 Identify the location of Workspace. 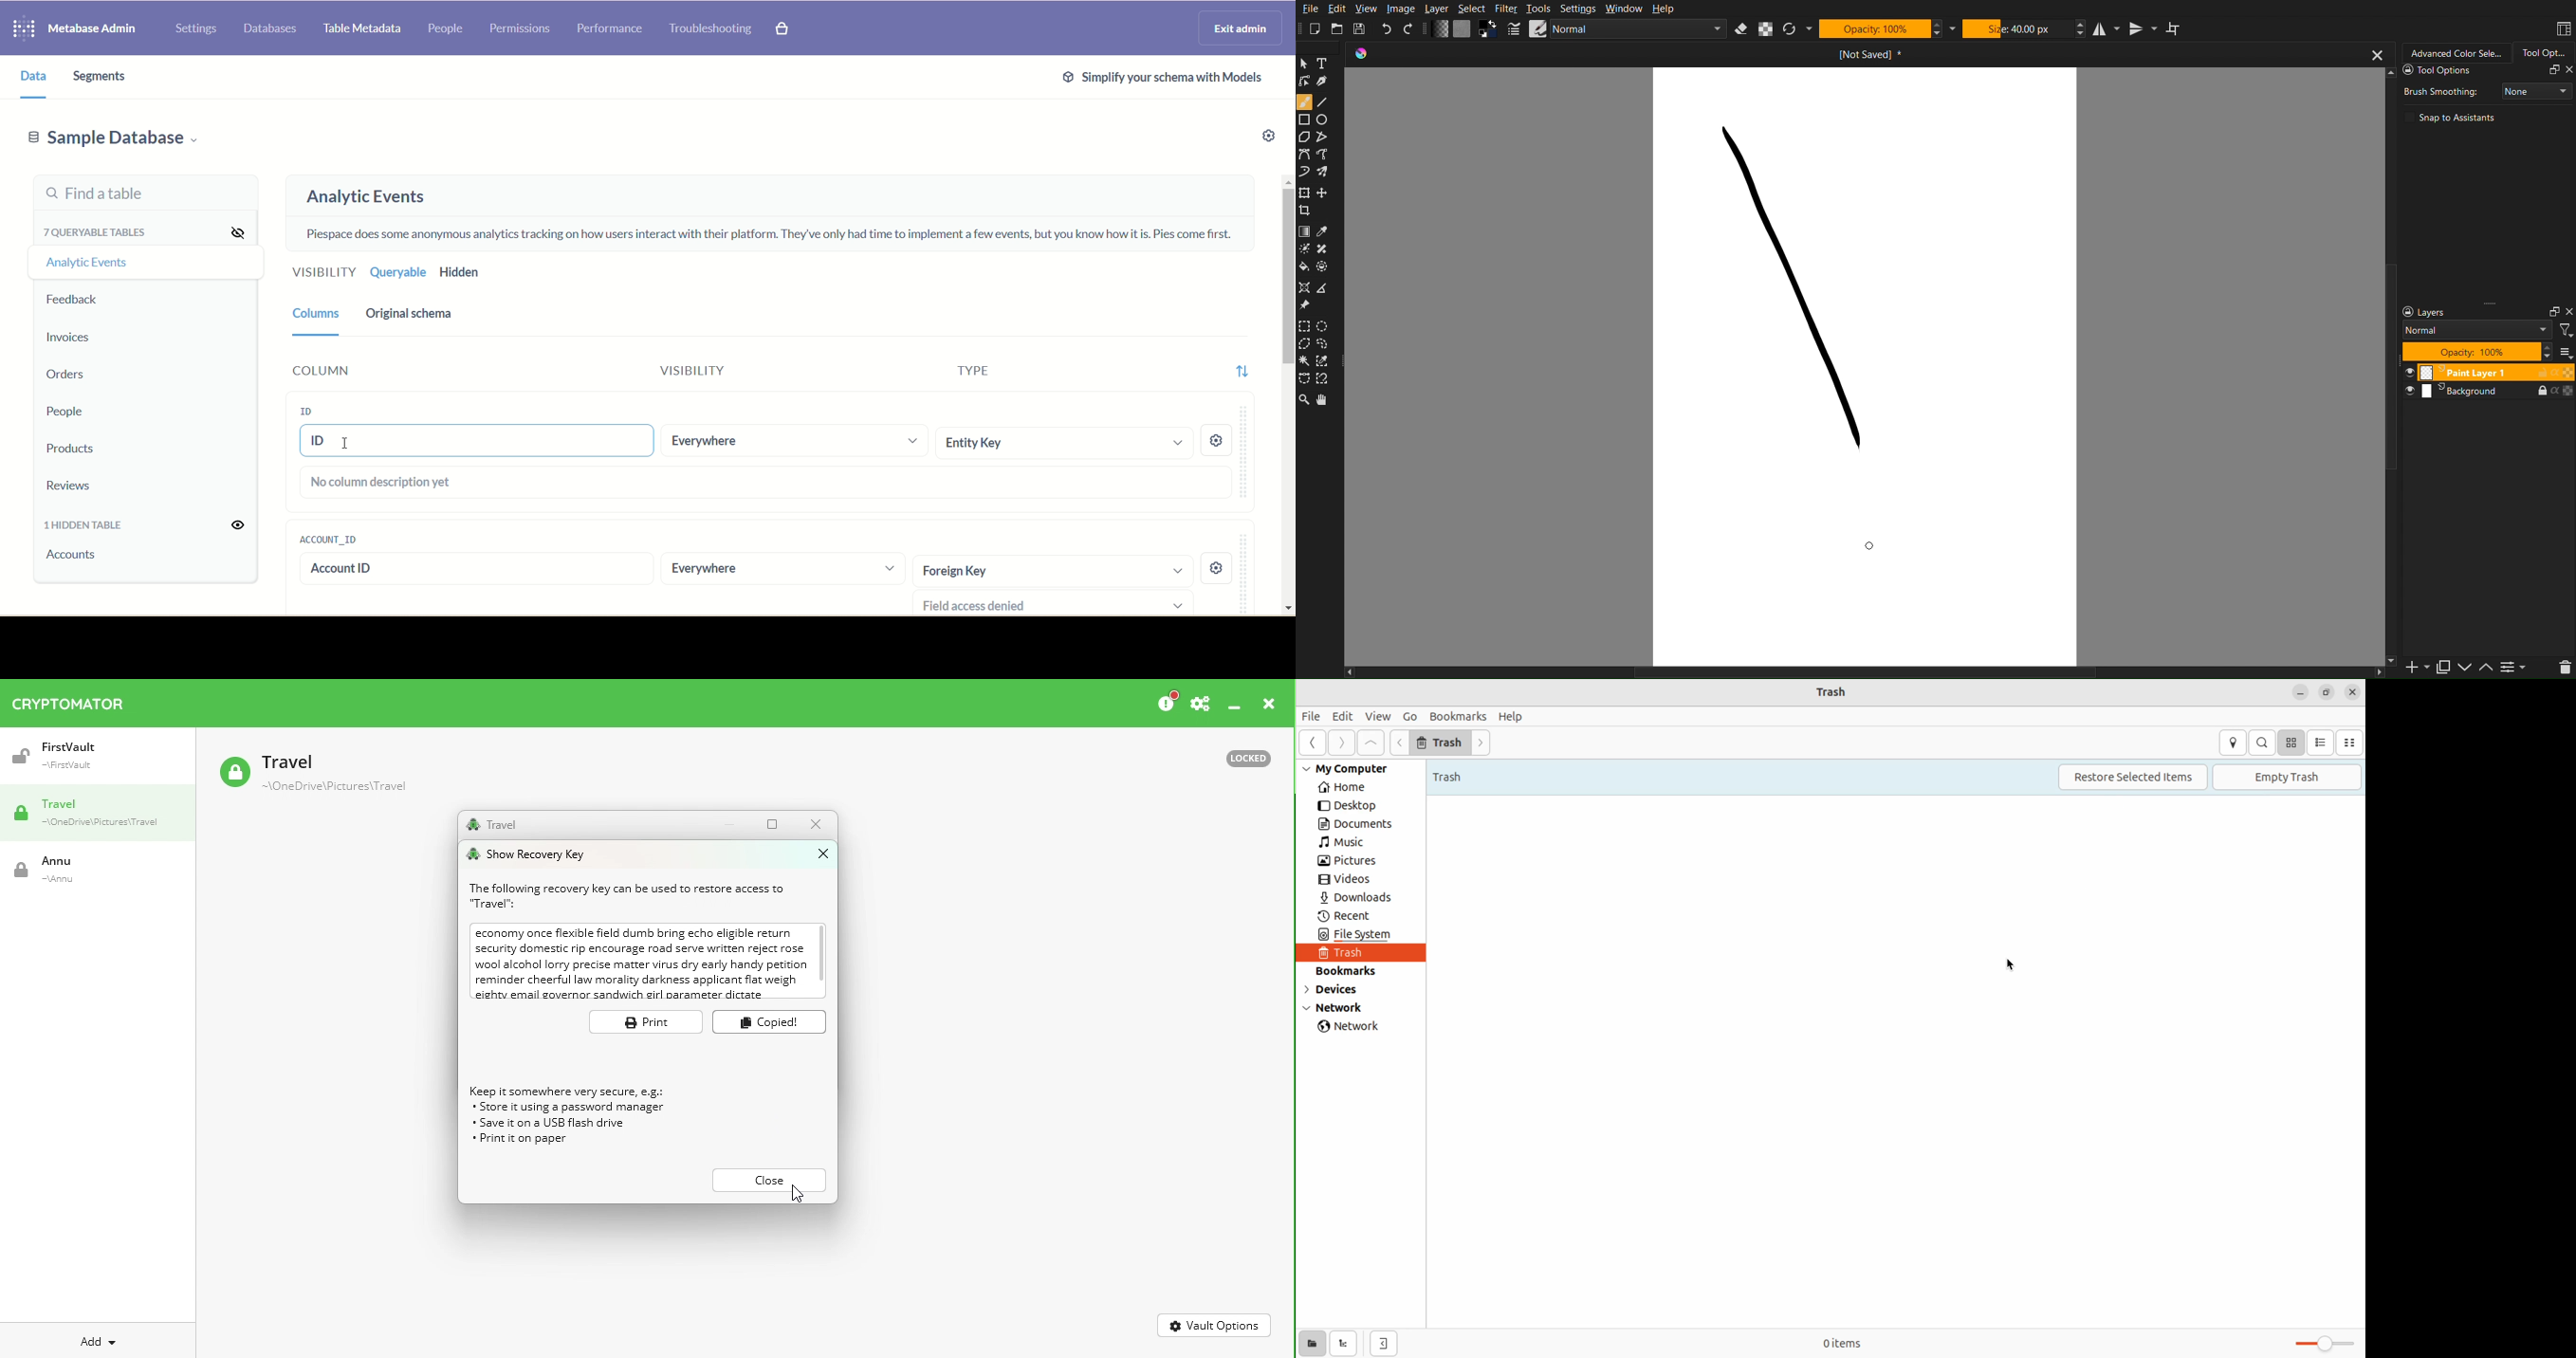
(2563, 29).